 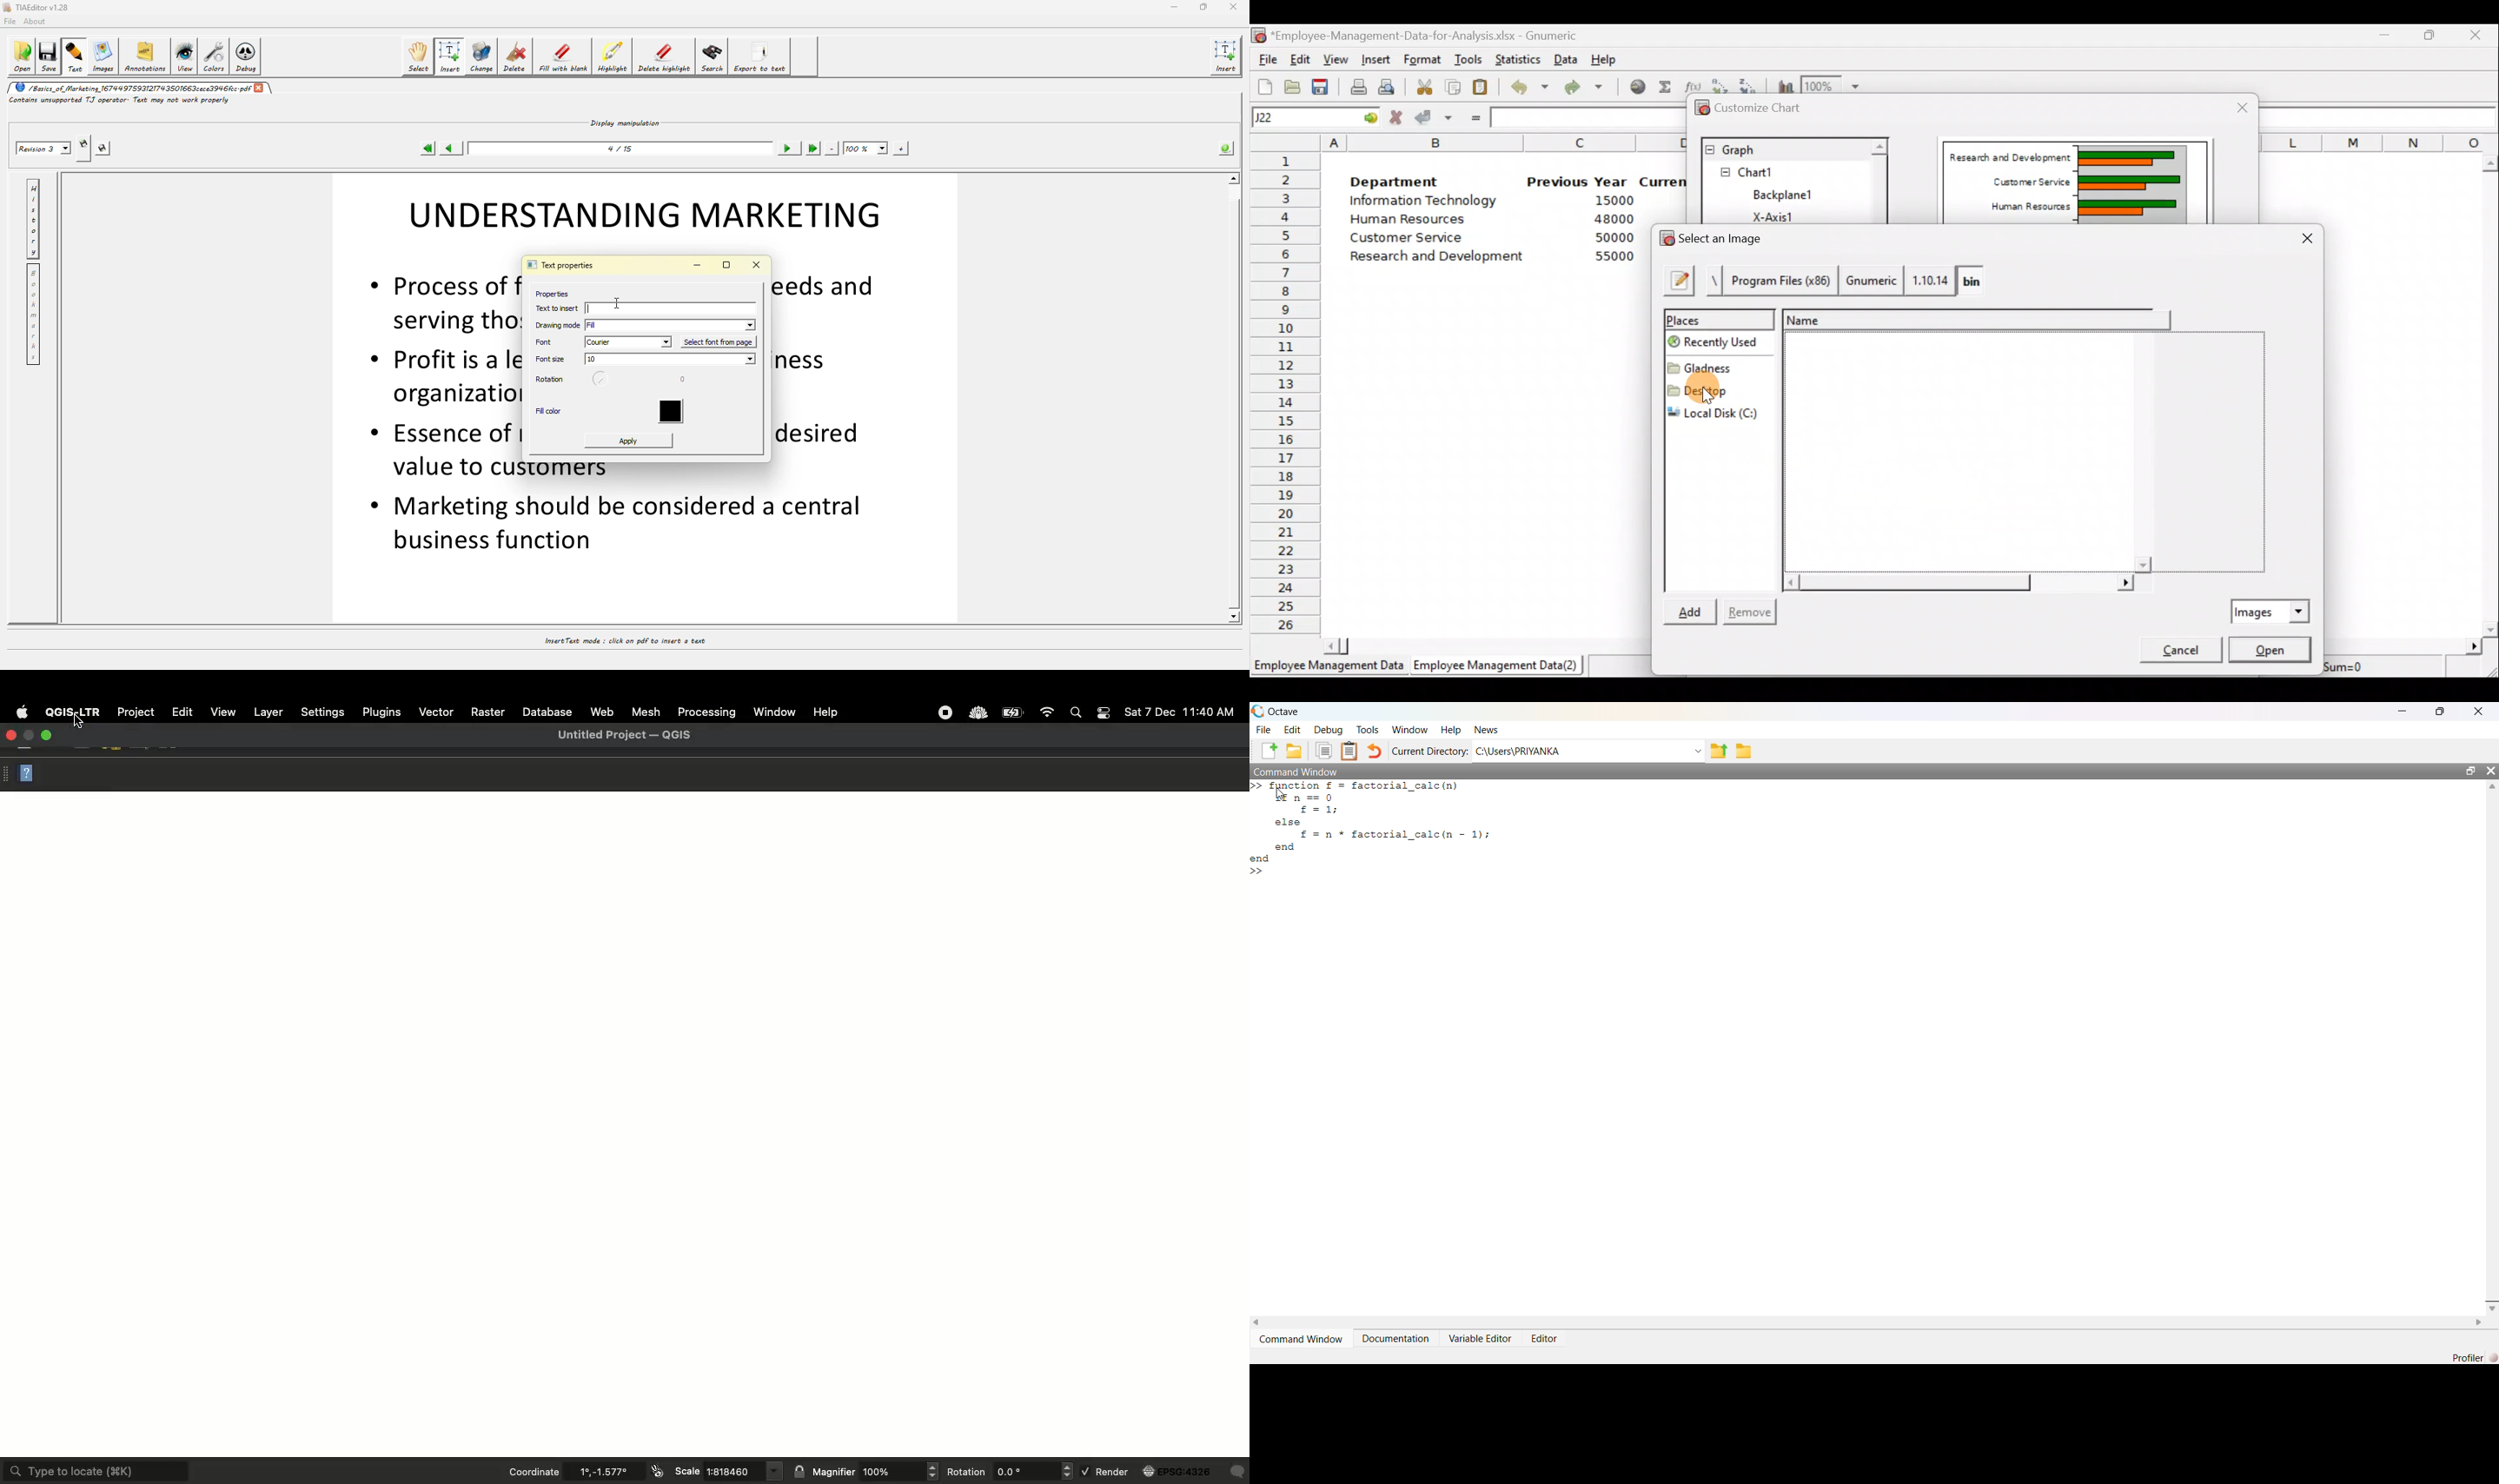 What do you see at coordinates (267, 713) in the screenshot?
I see `Layer` at bounding box center [267, 713].